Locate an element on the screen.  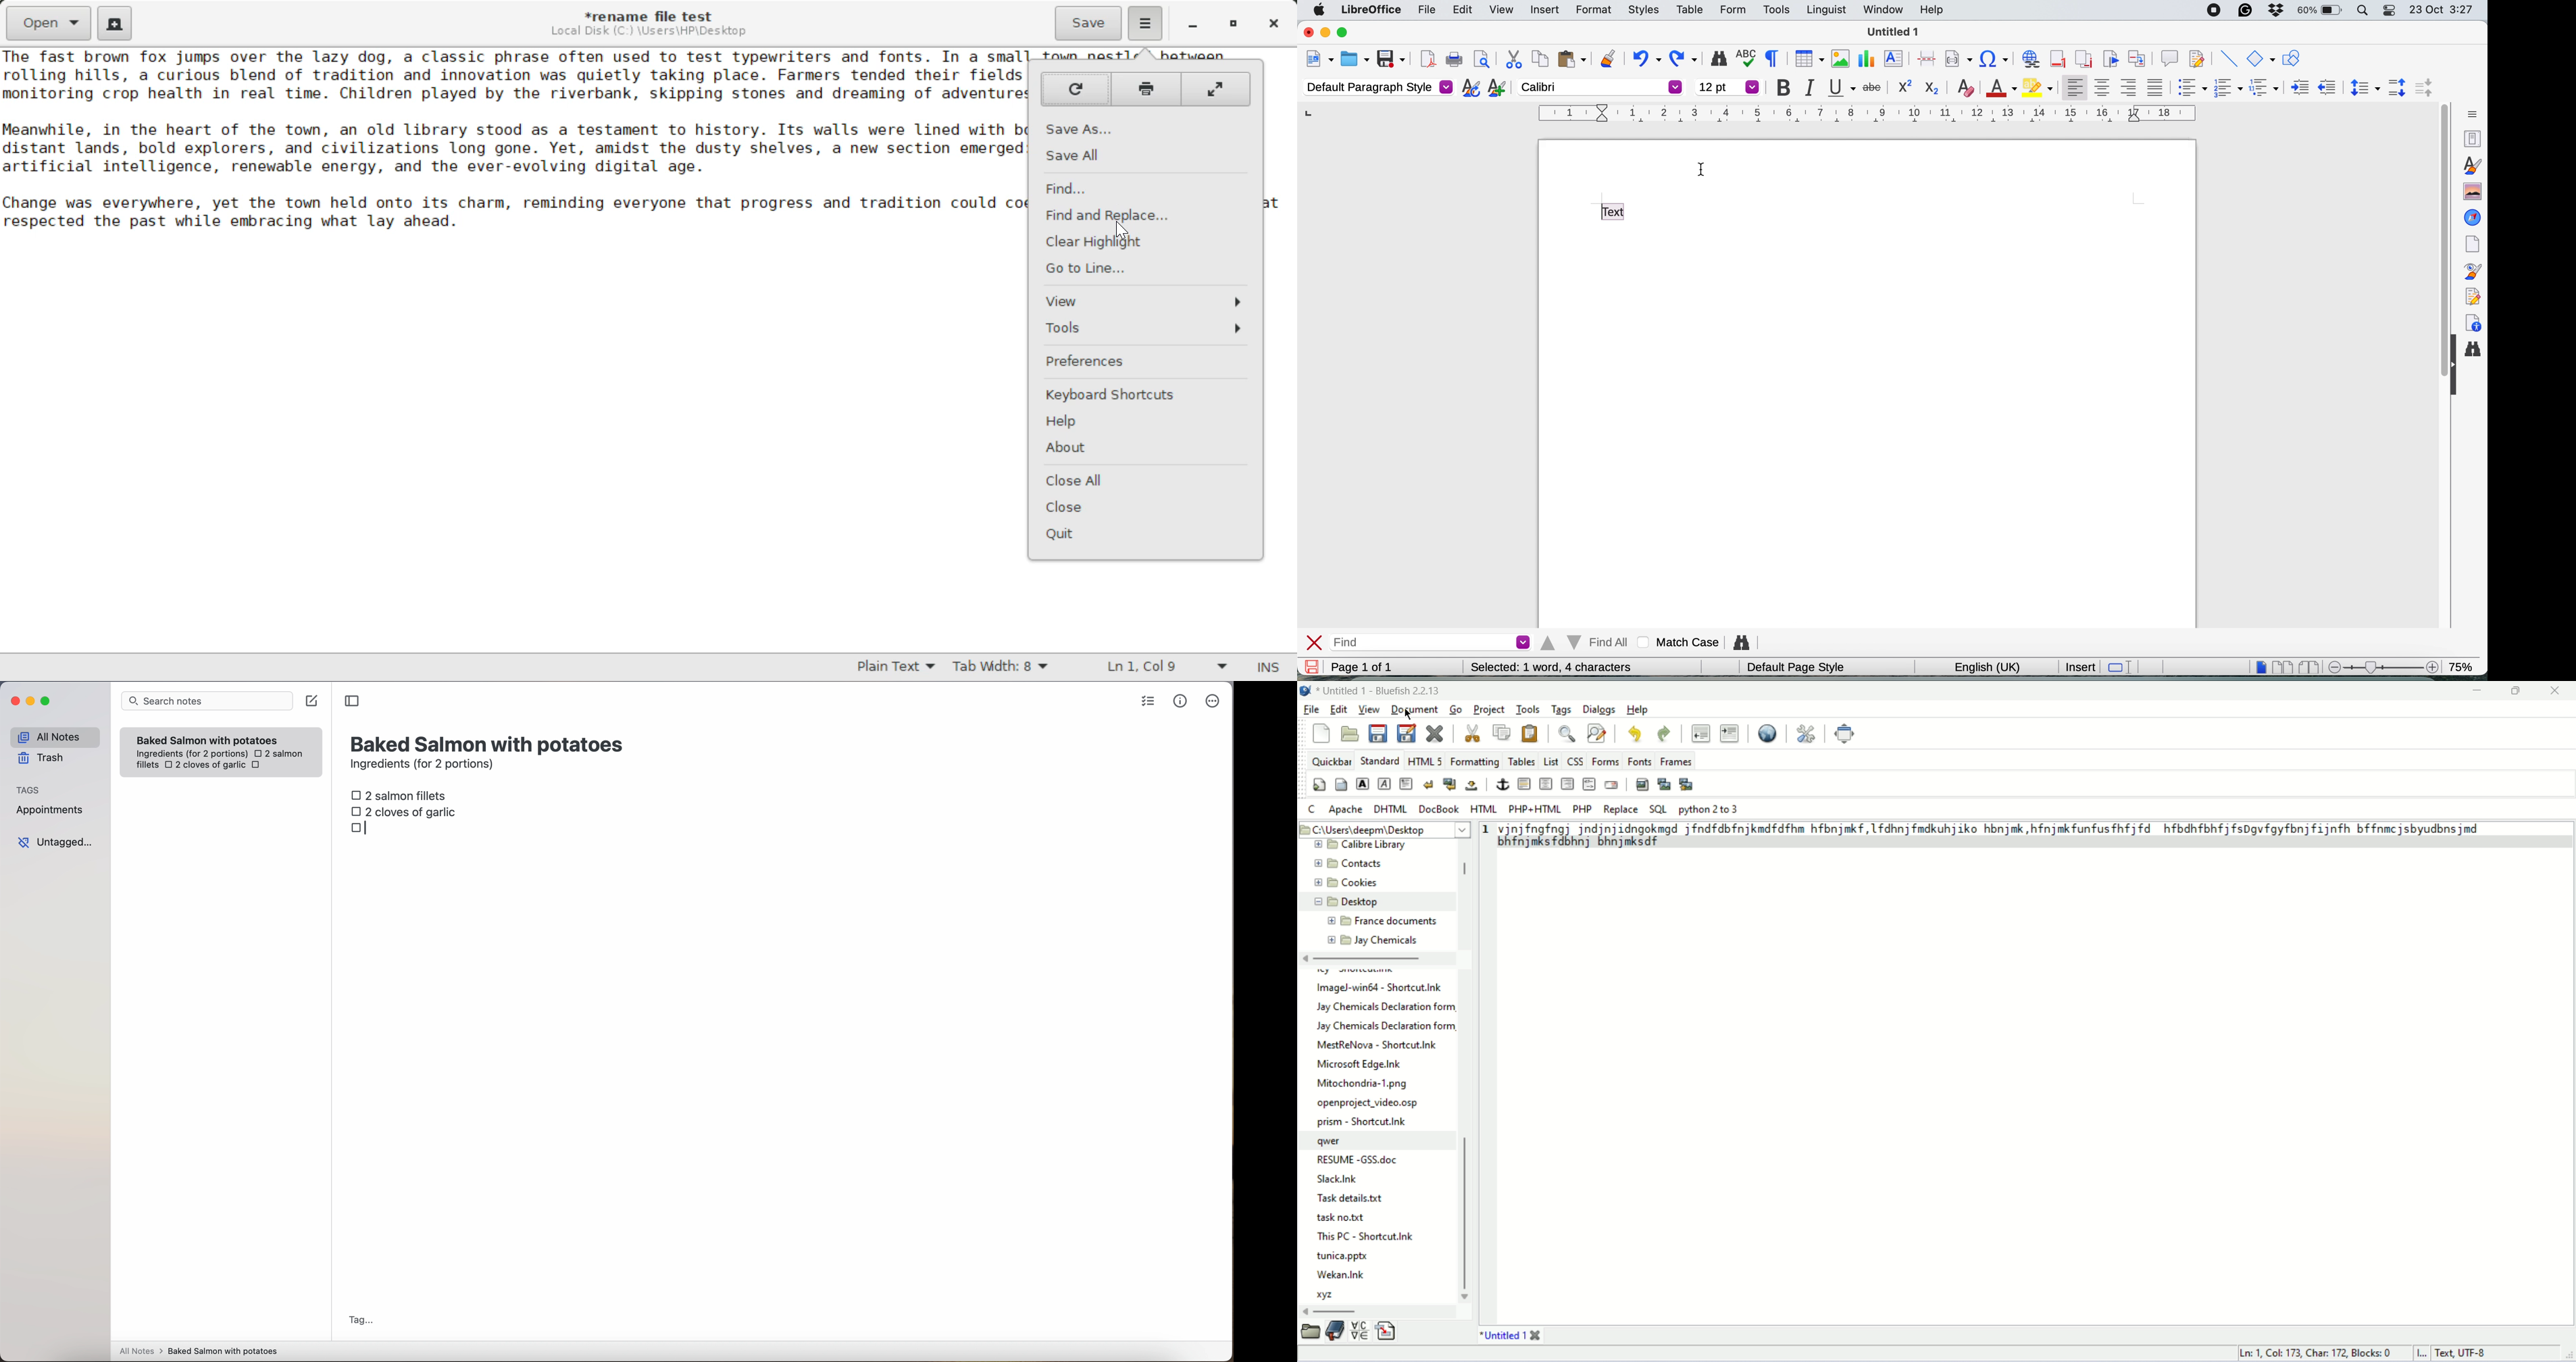
appointments tag is located at coordinates (51, 808).